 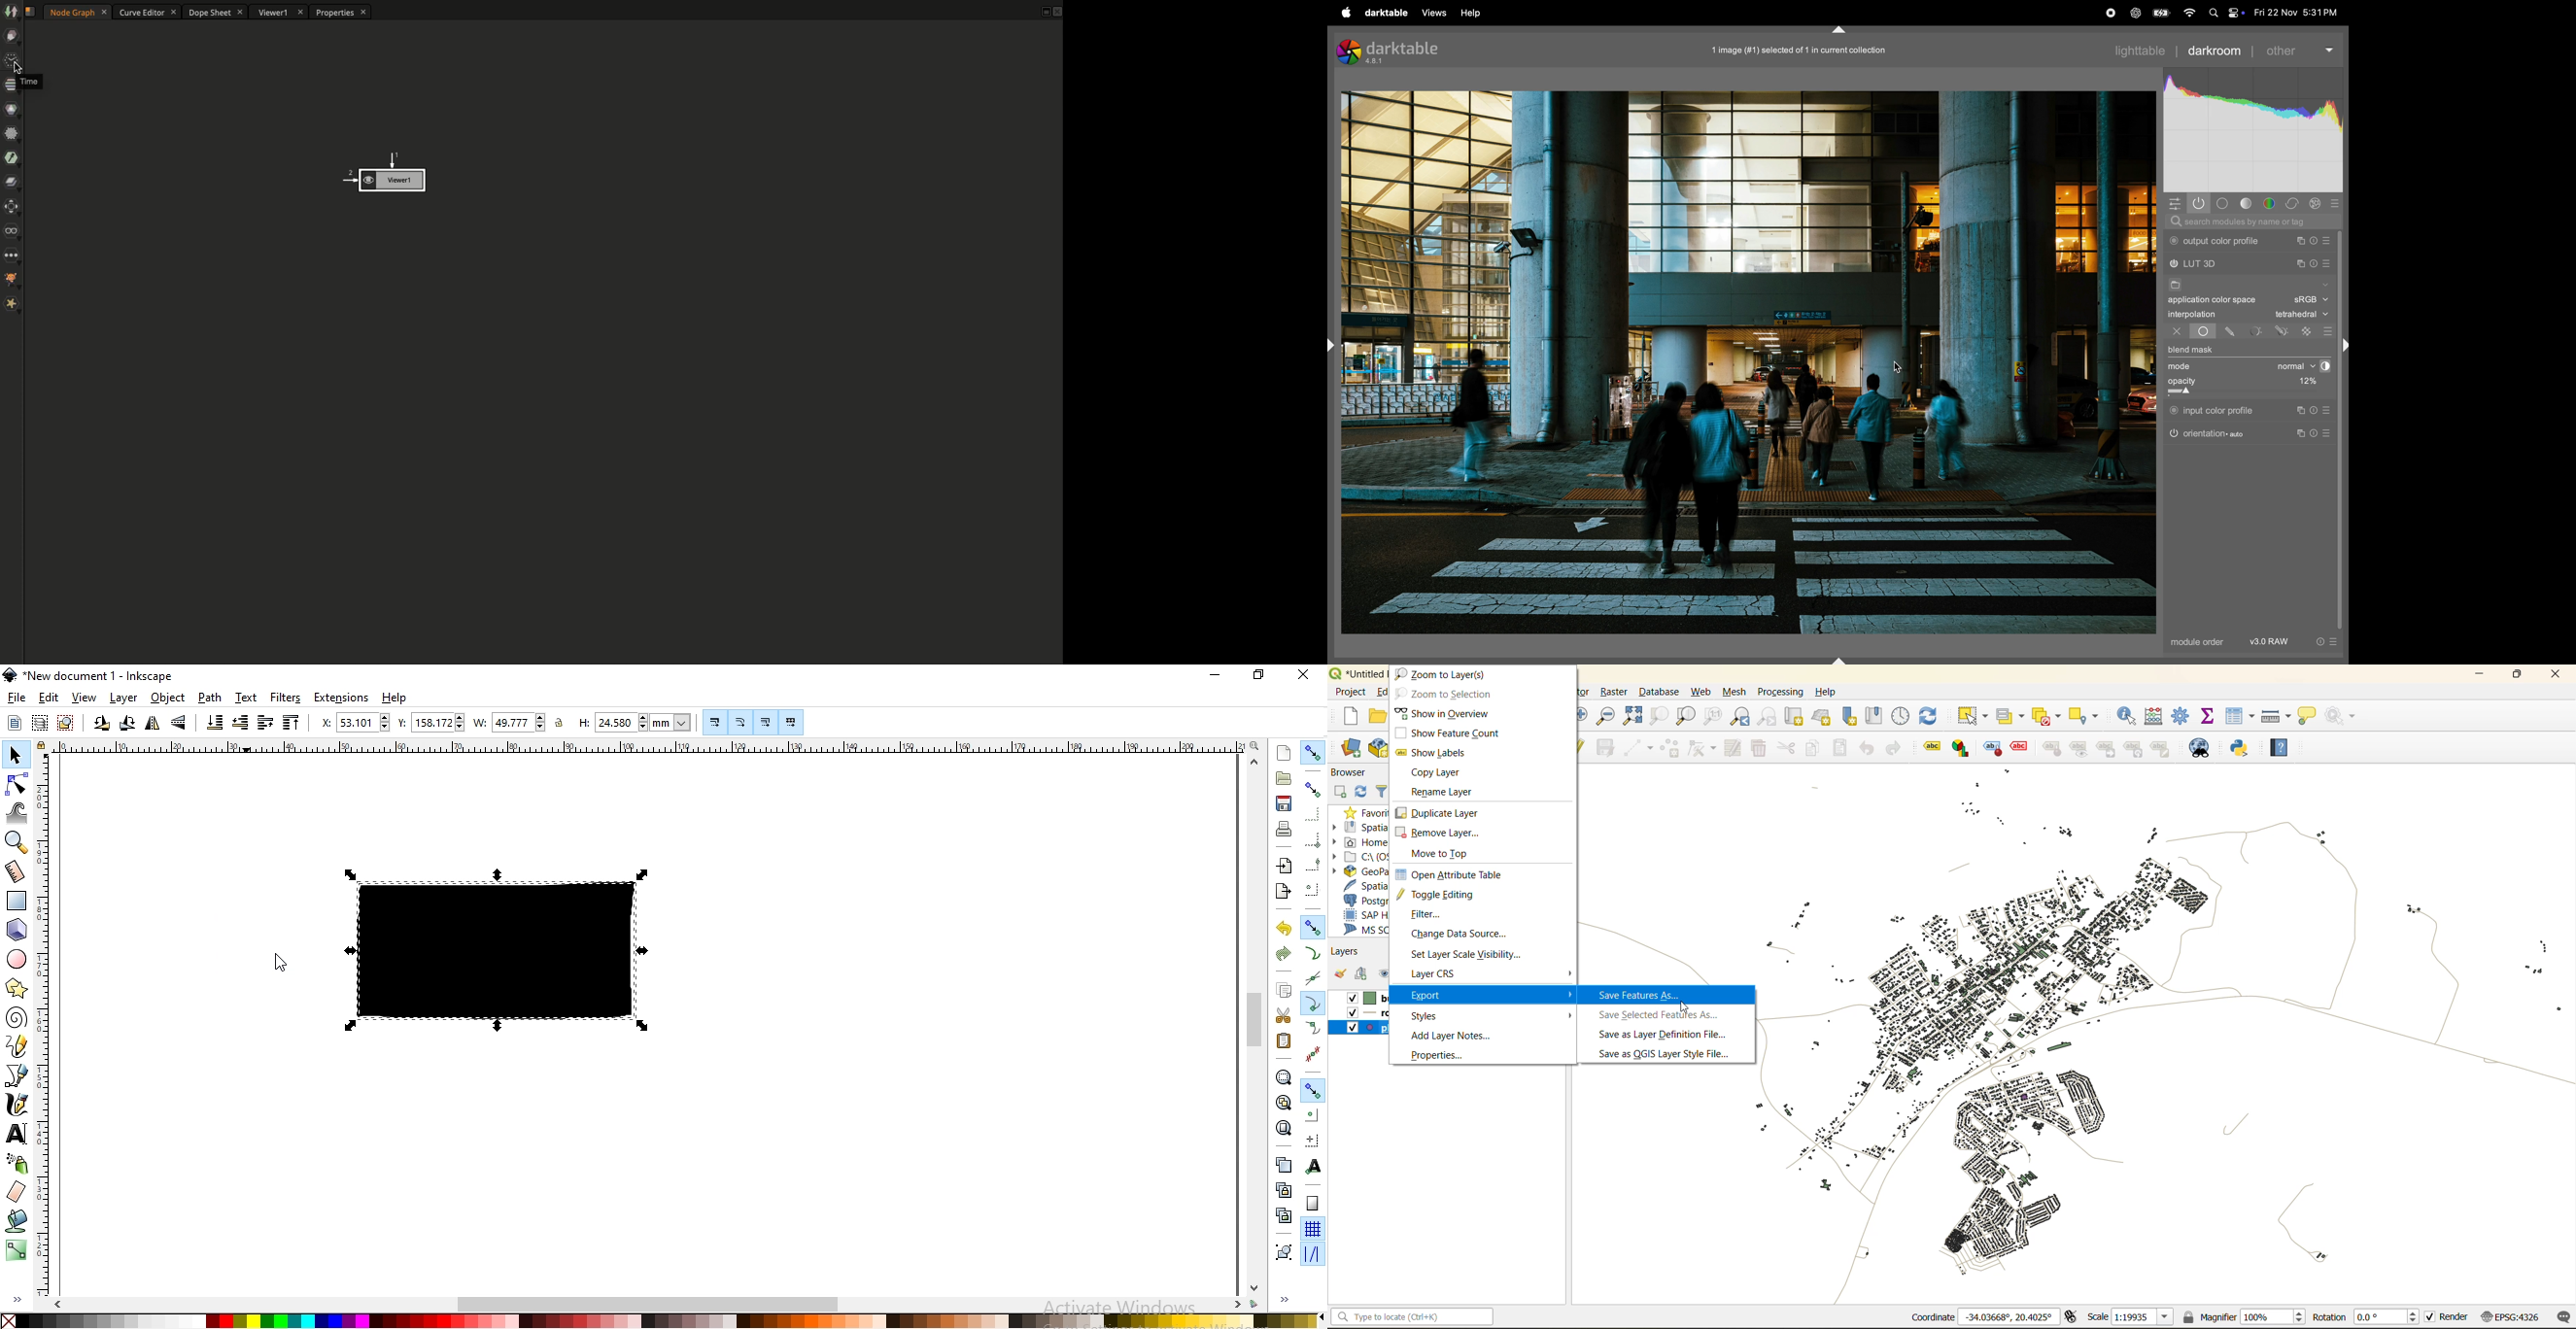 I want to click on flip selected objects horizontally, so click(x=154, y=723).